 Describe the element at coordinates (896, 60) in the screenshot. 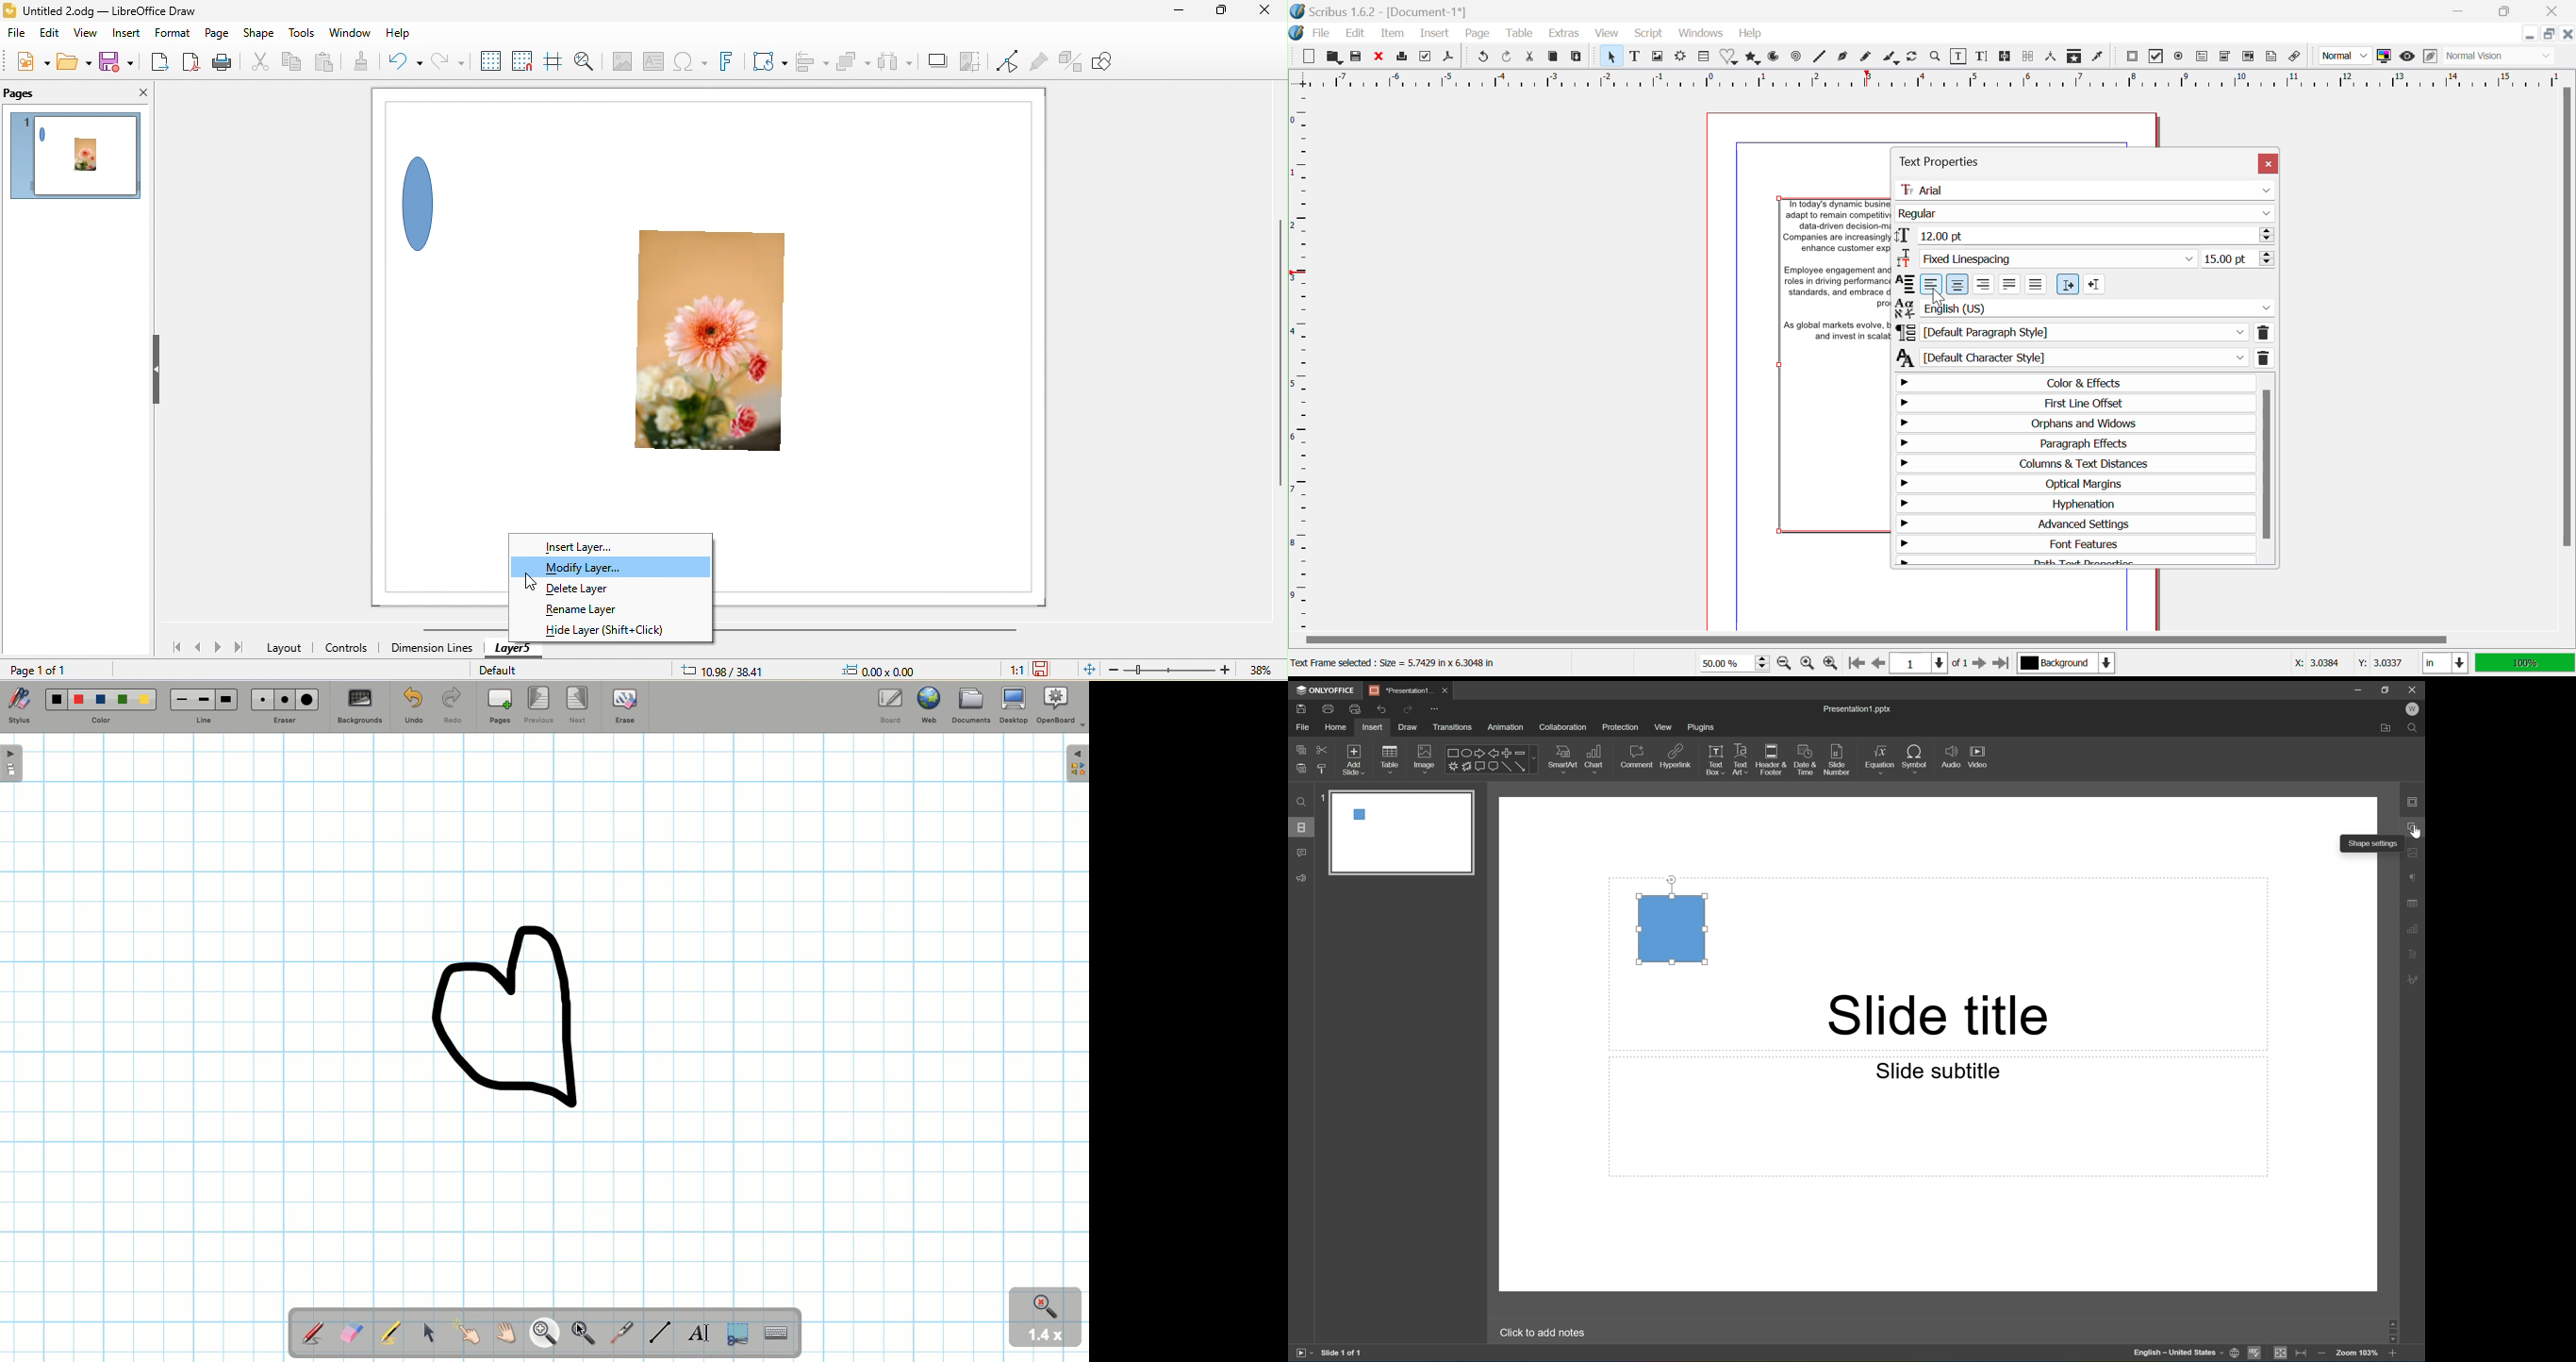

I see `select at least three object to distribute` at that location.